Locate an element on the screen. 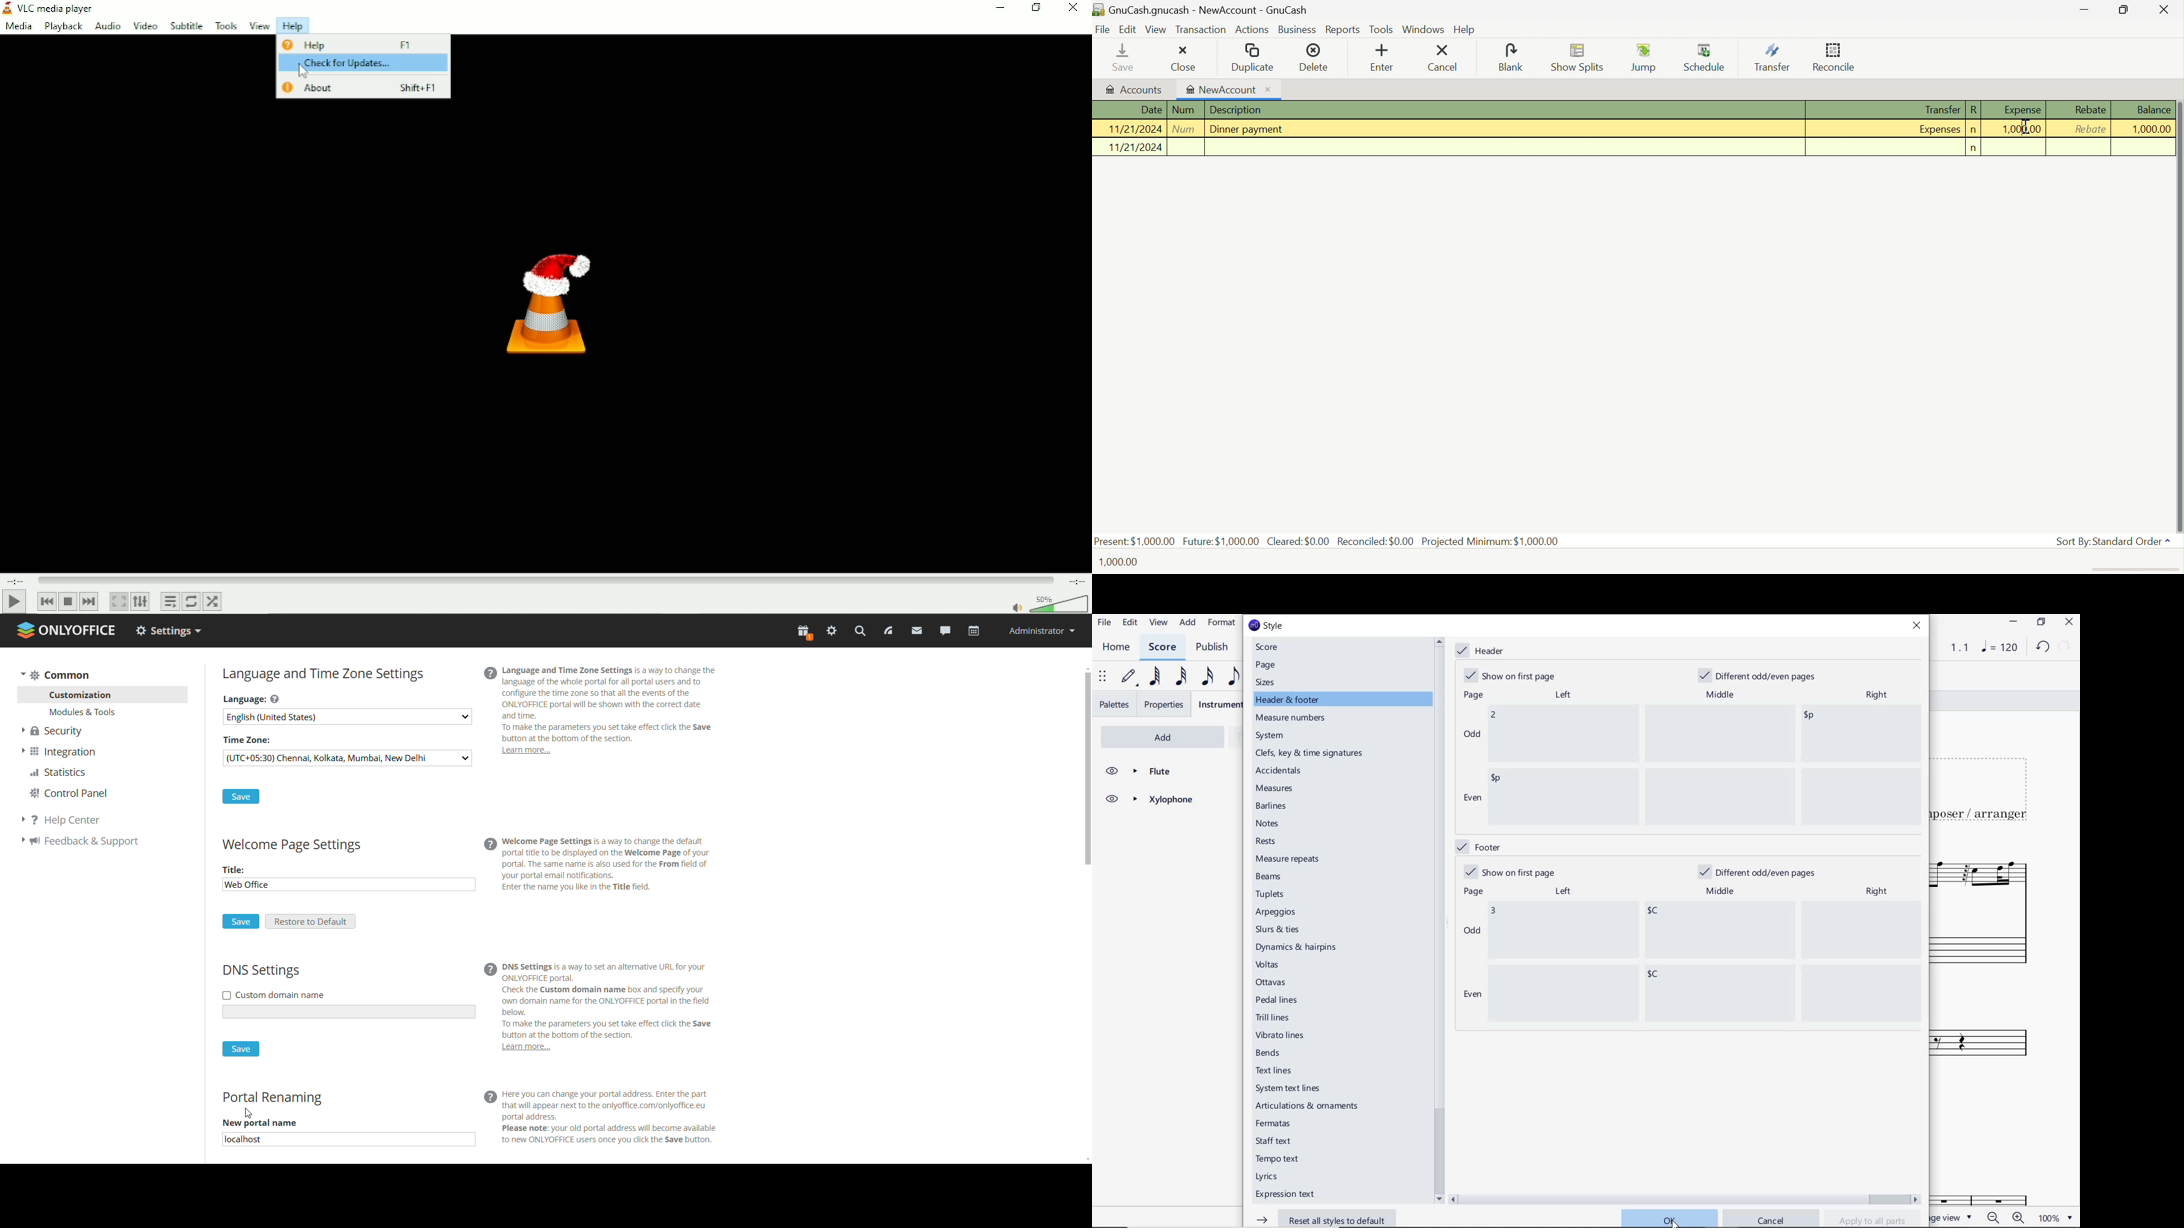  Cursor is located at coordinates (2026, 127).